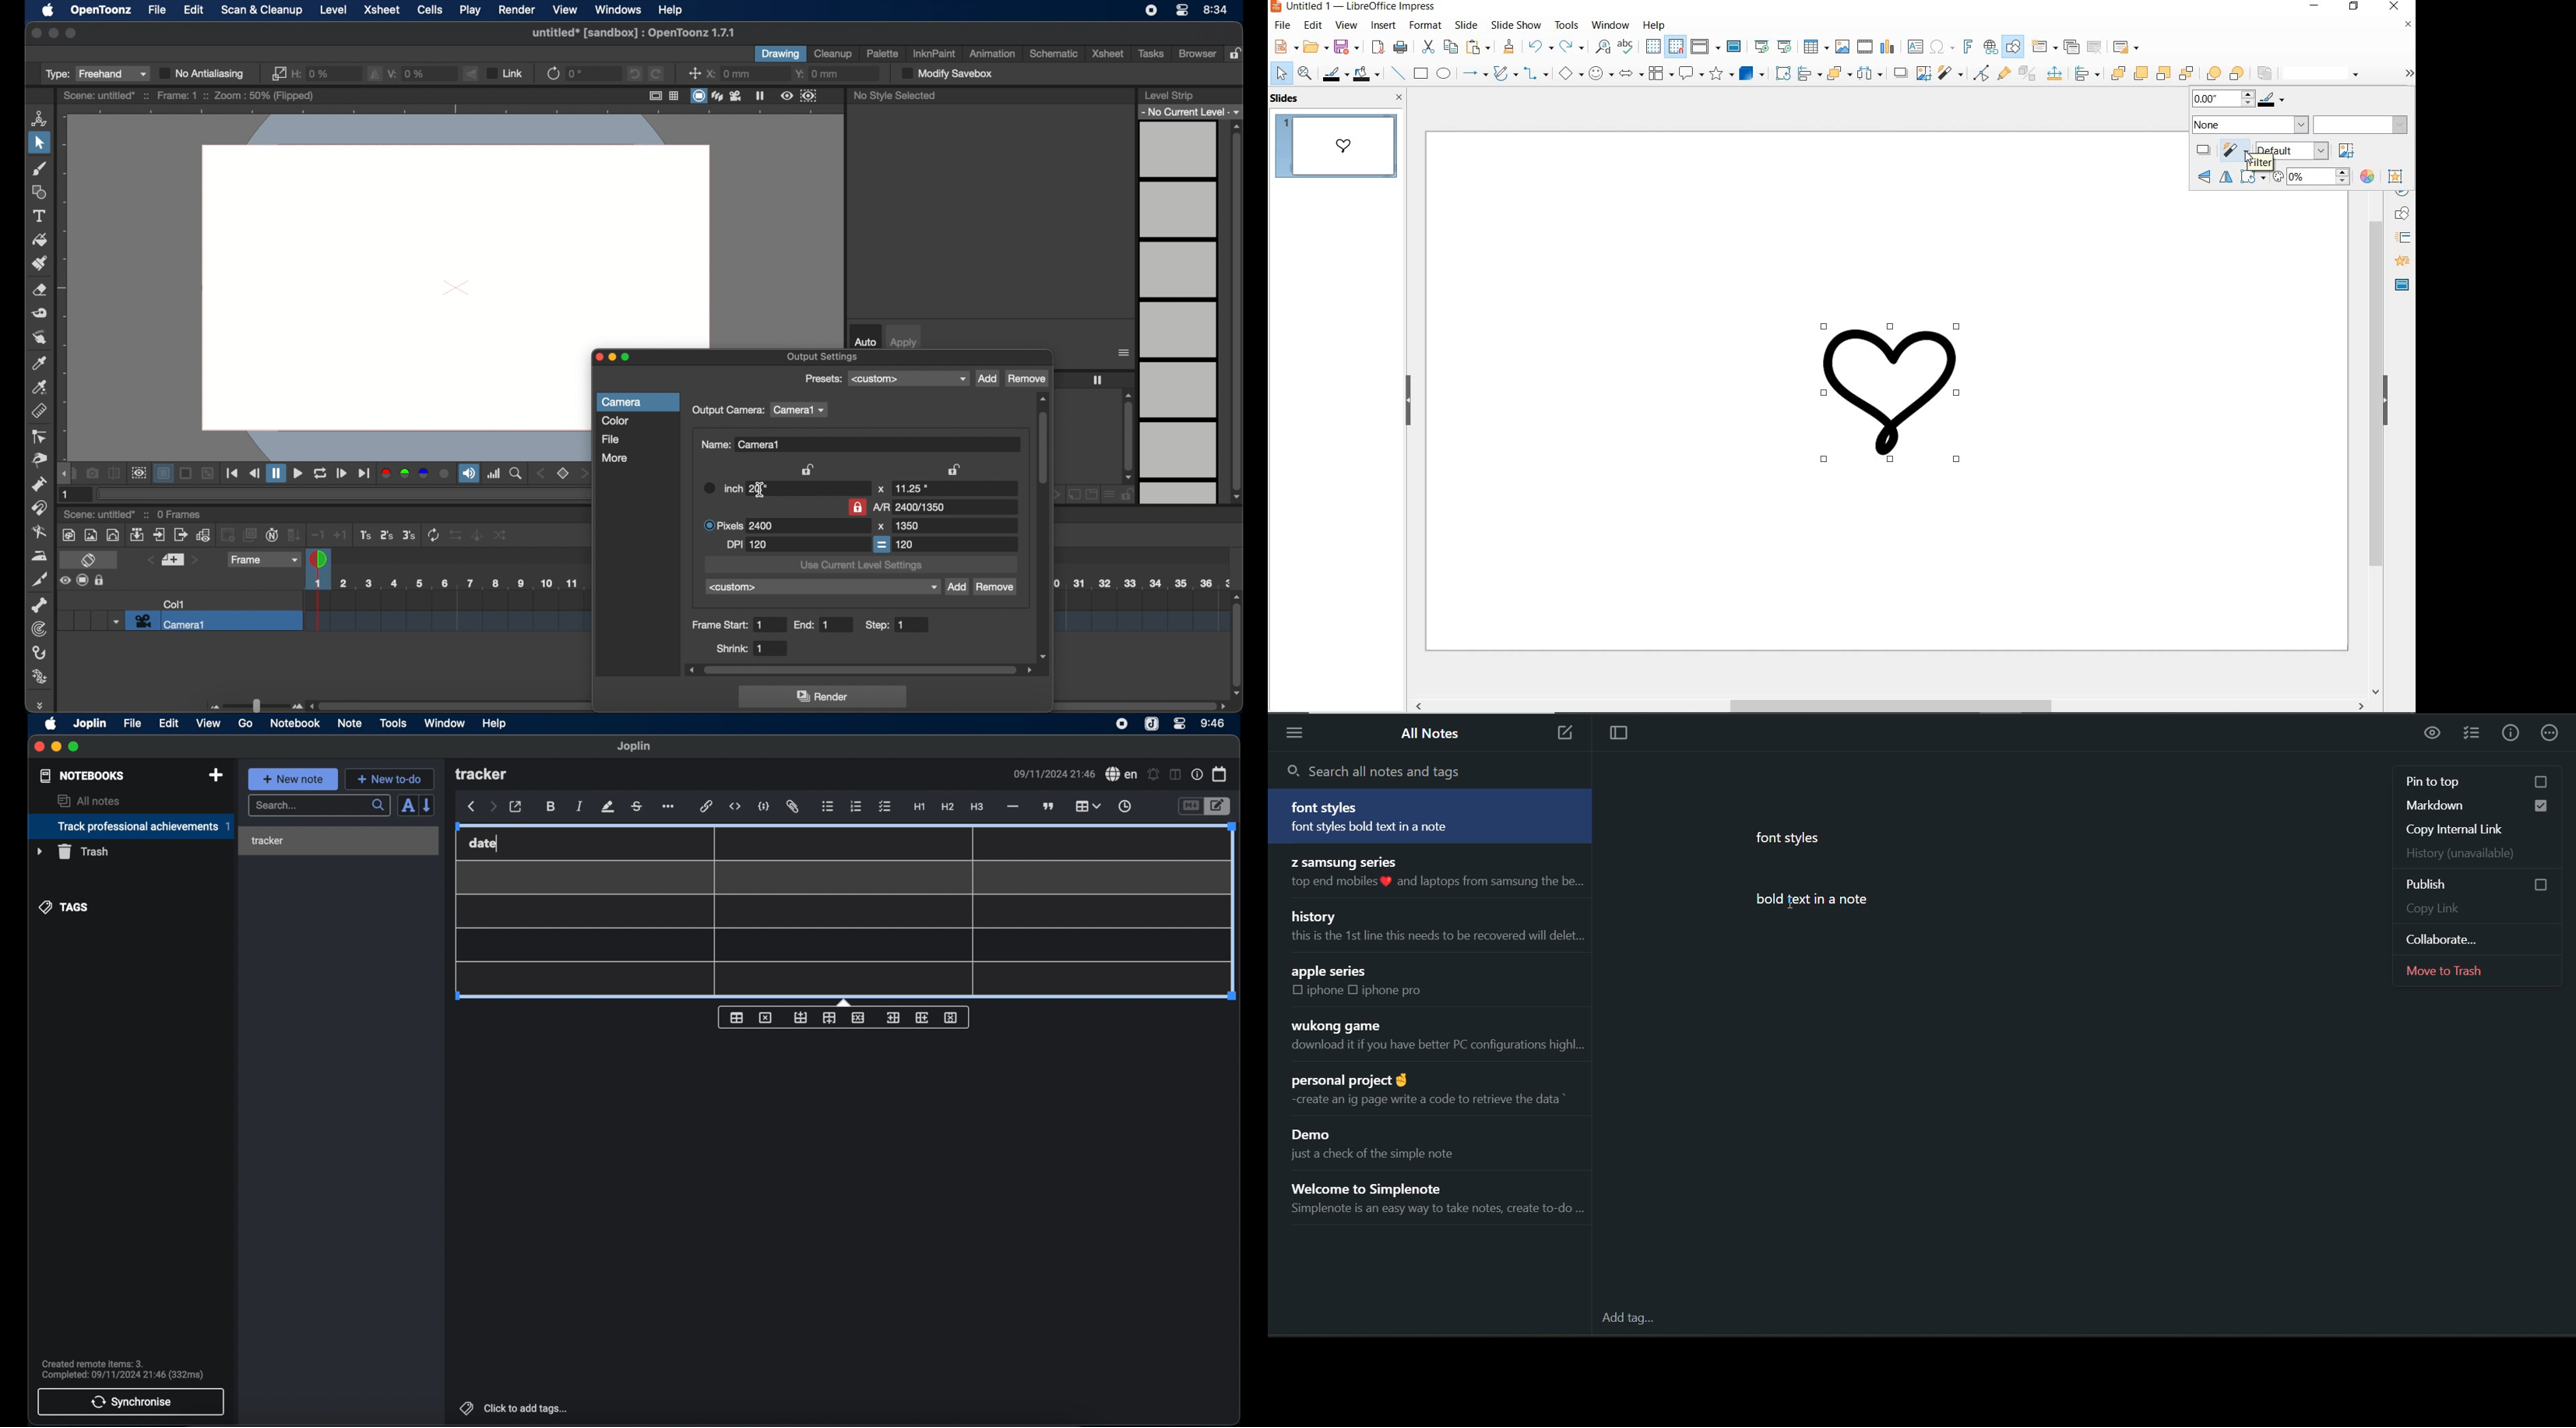 Image resolution: width=2576 pixels, height=1428 pixels. Describe the element at coordinates (139, 473) in the screenshot. I see `preview` at that location.